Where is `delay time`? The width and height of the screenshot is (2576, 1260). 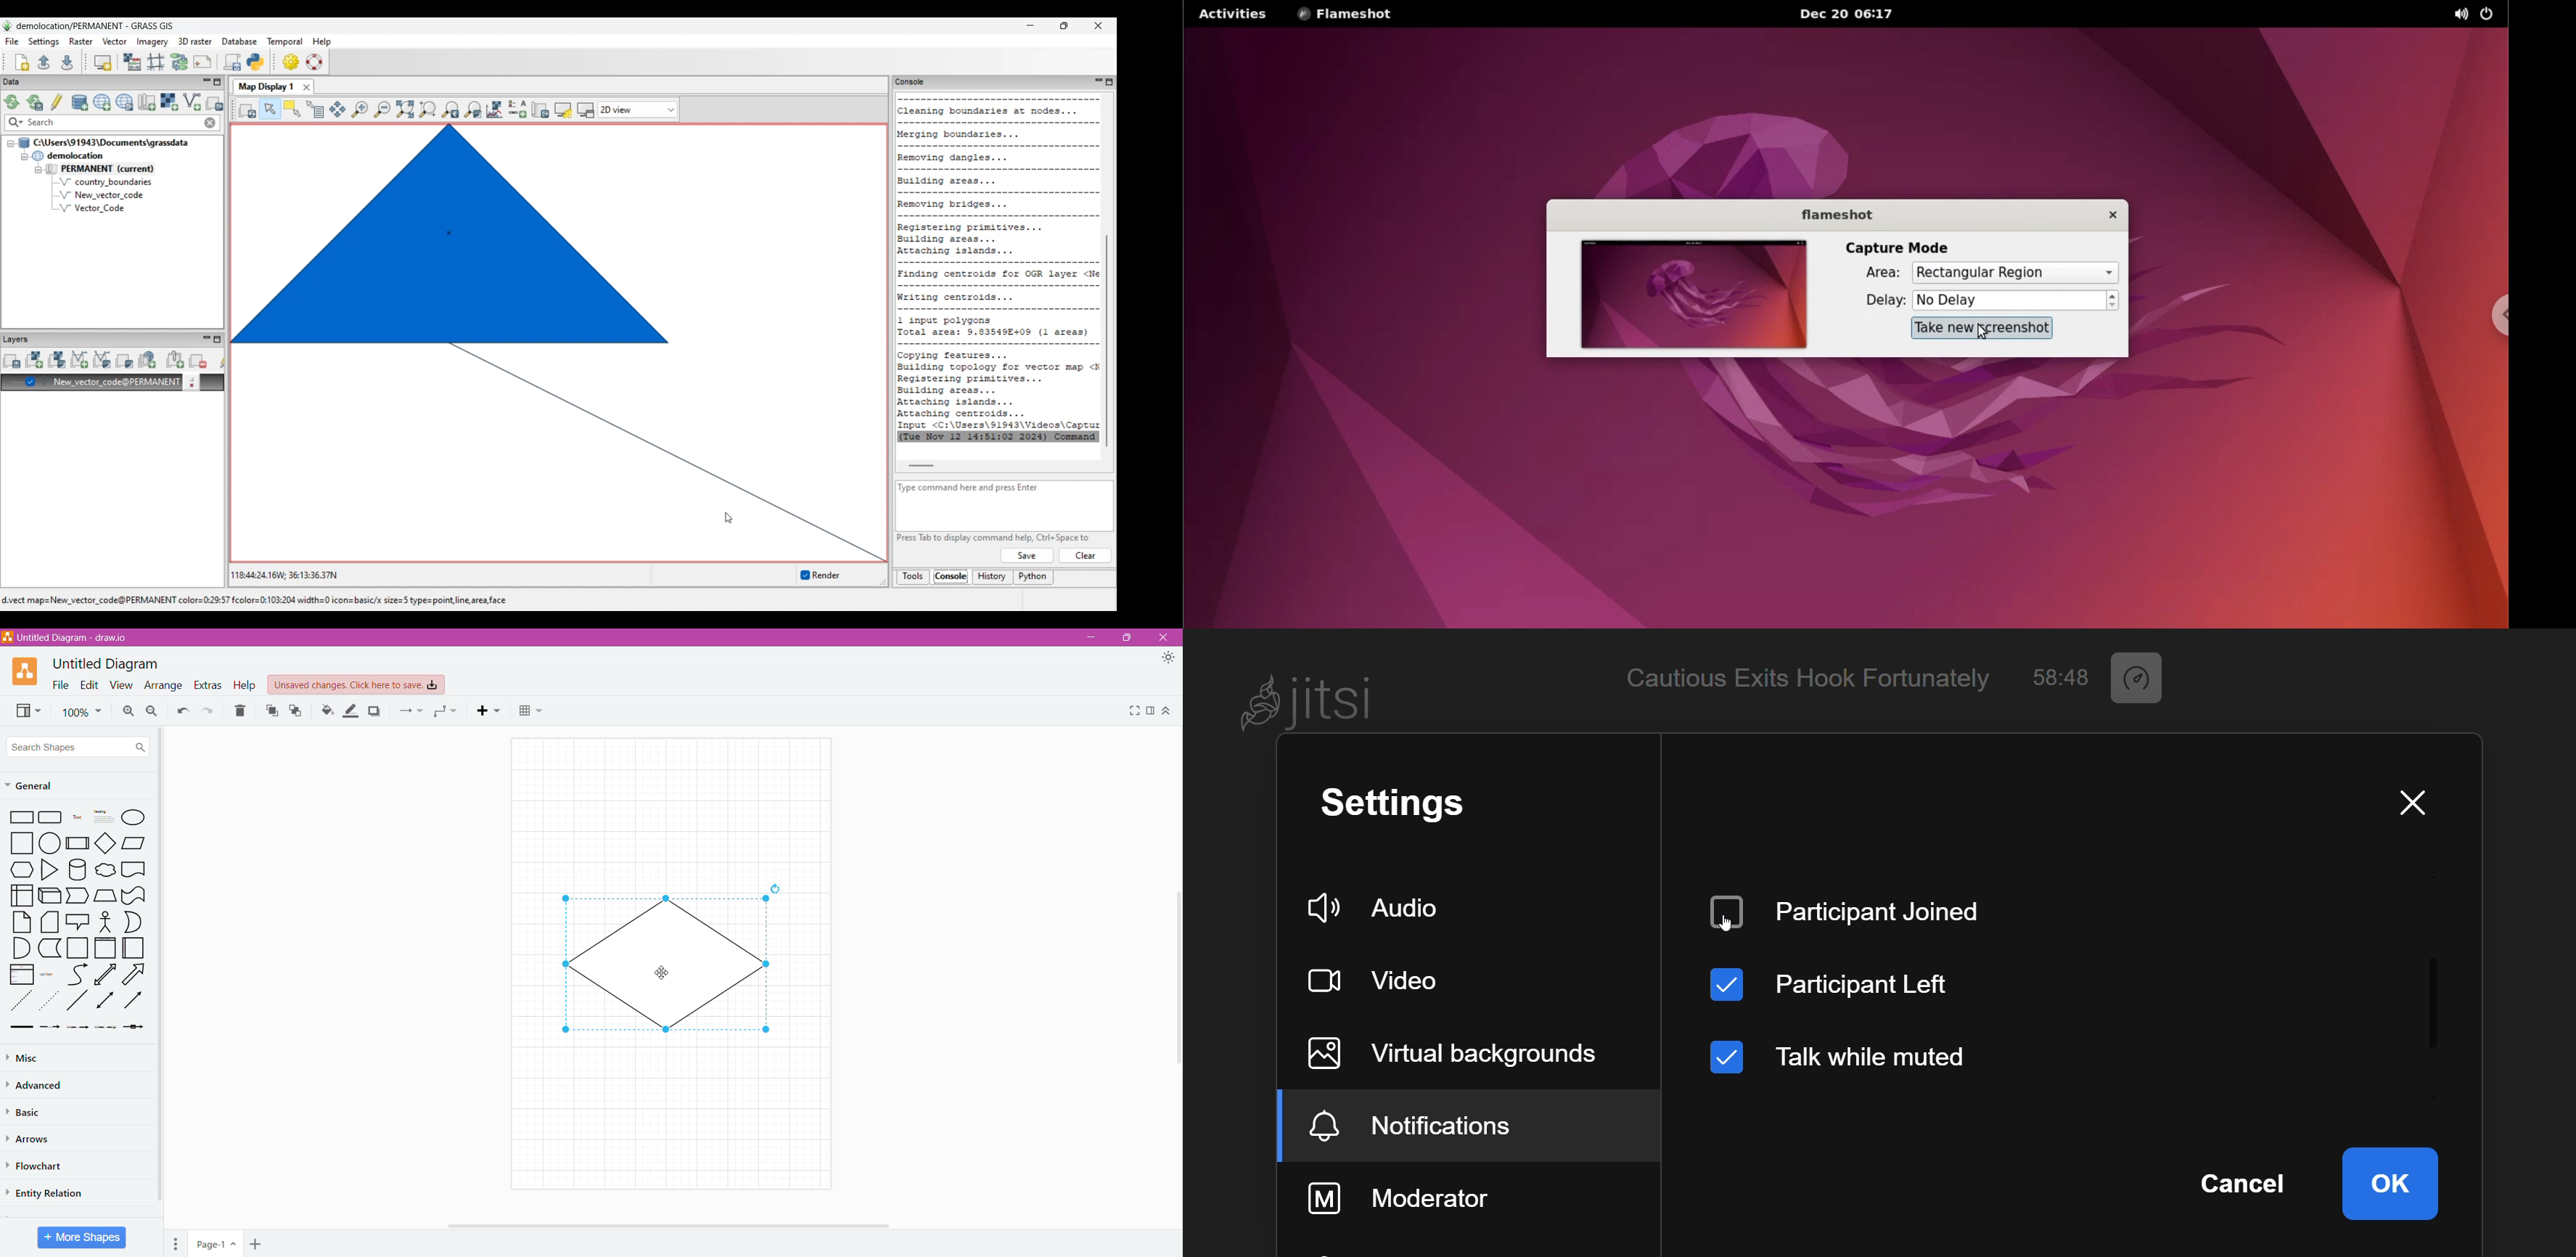 delay time is located at coordinates (2009, 300).